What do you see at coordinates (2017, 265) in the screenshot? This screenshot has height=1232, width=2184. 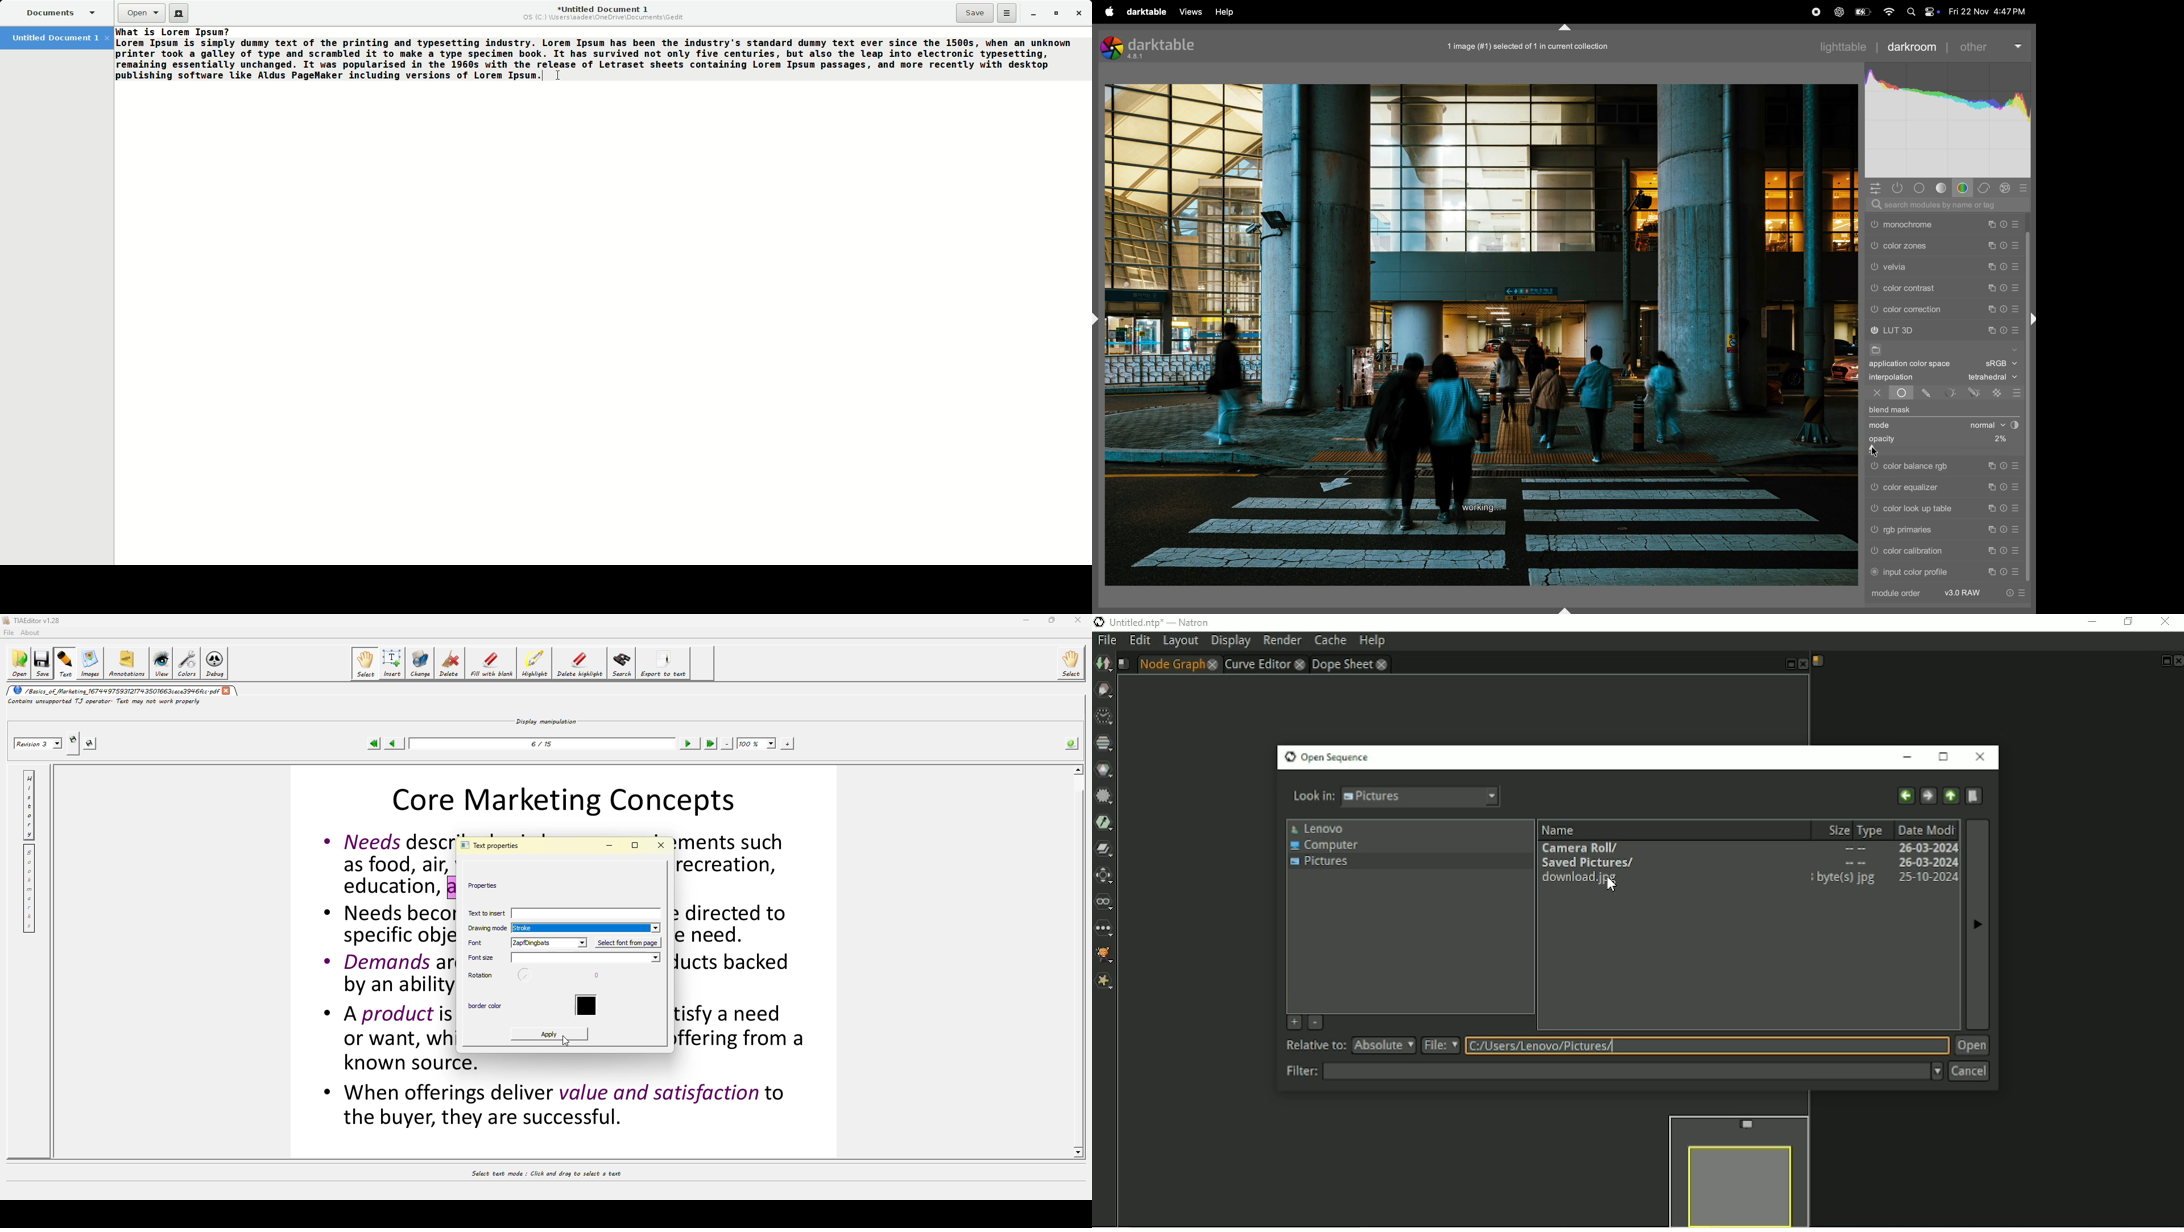 I see `presets` at bounding box center [2017, 265].